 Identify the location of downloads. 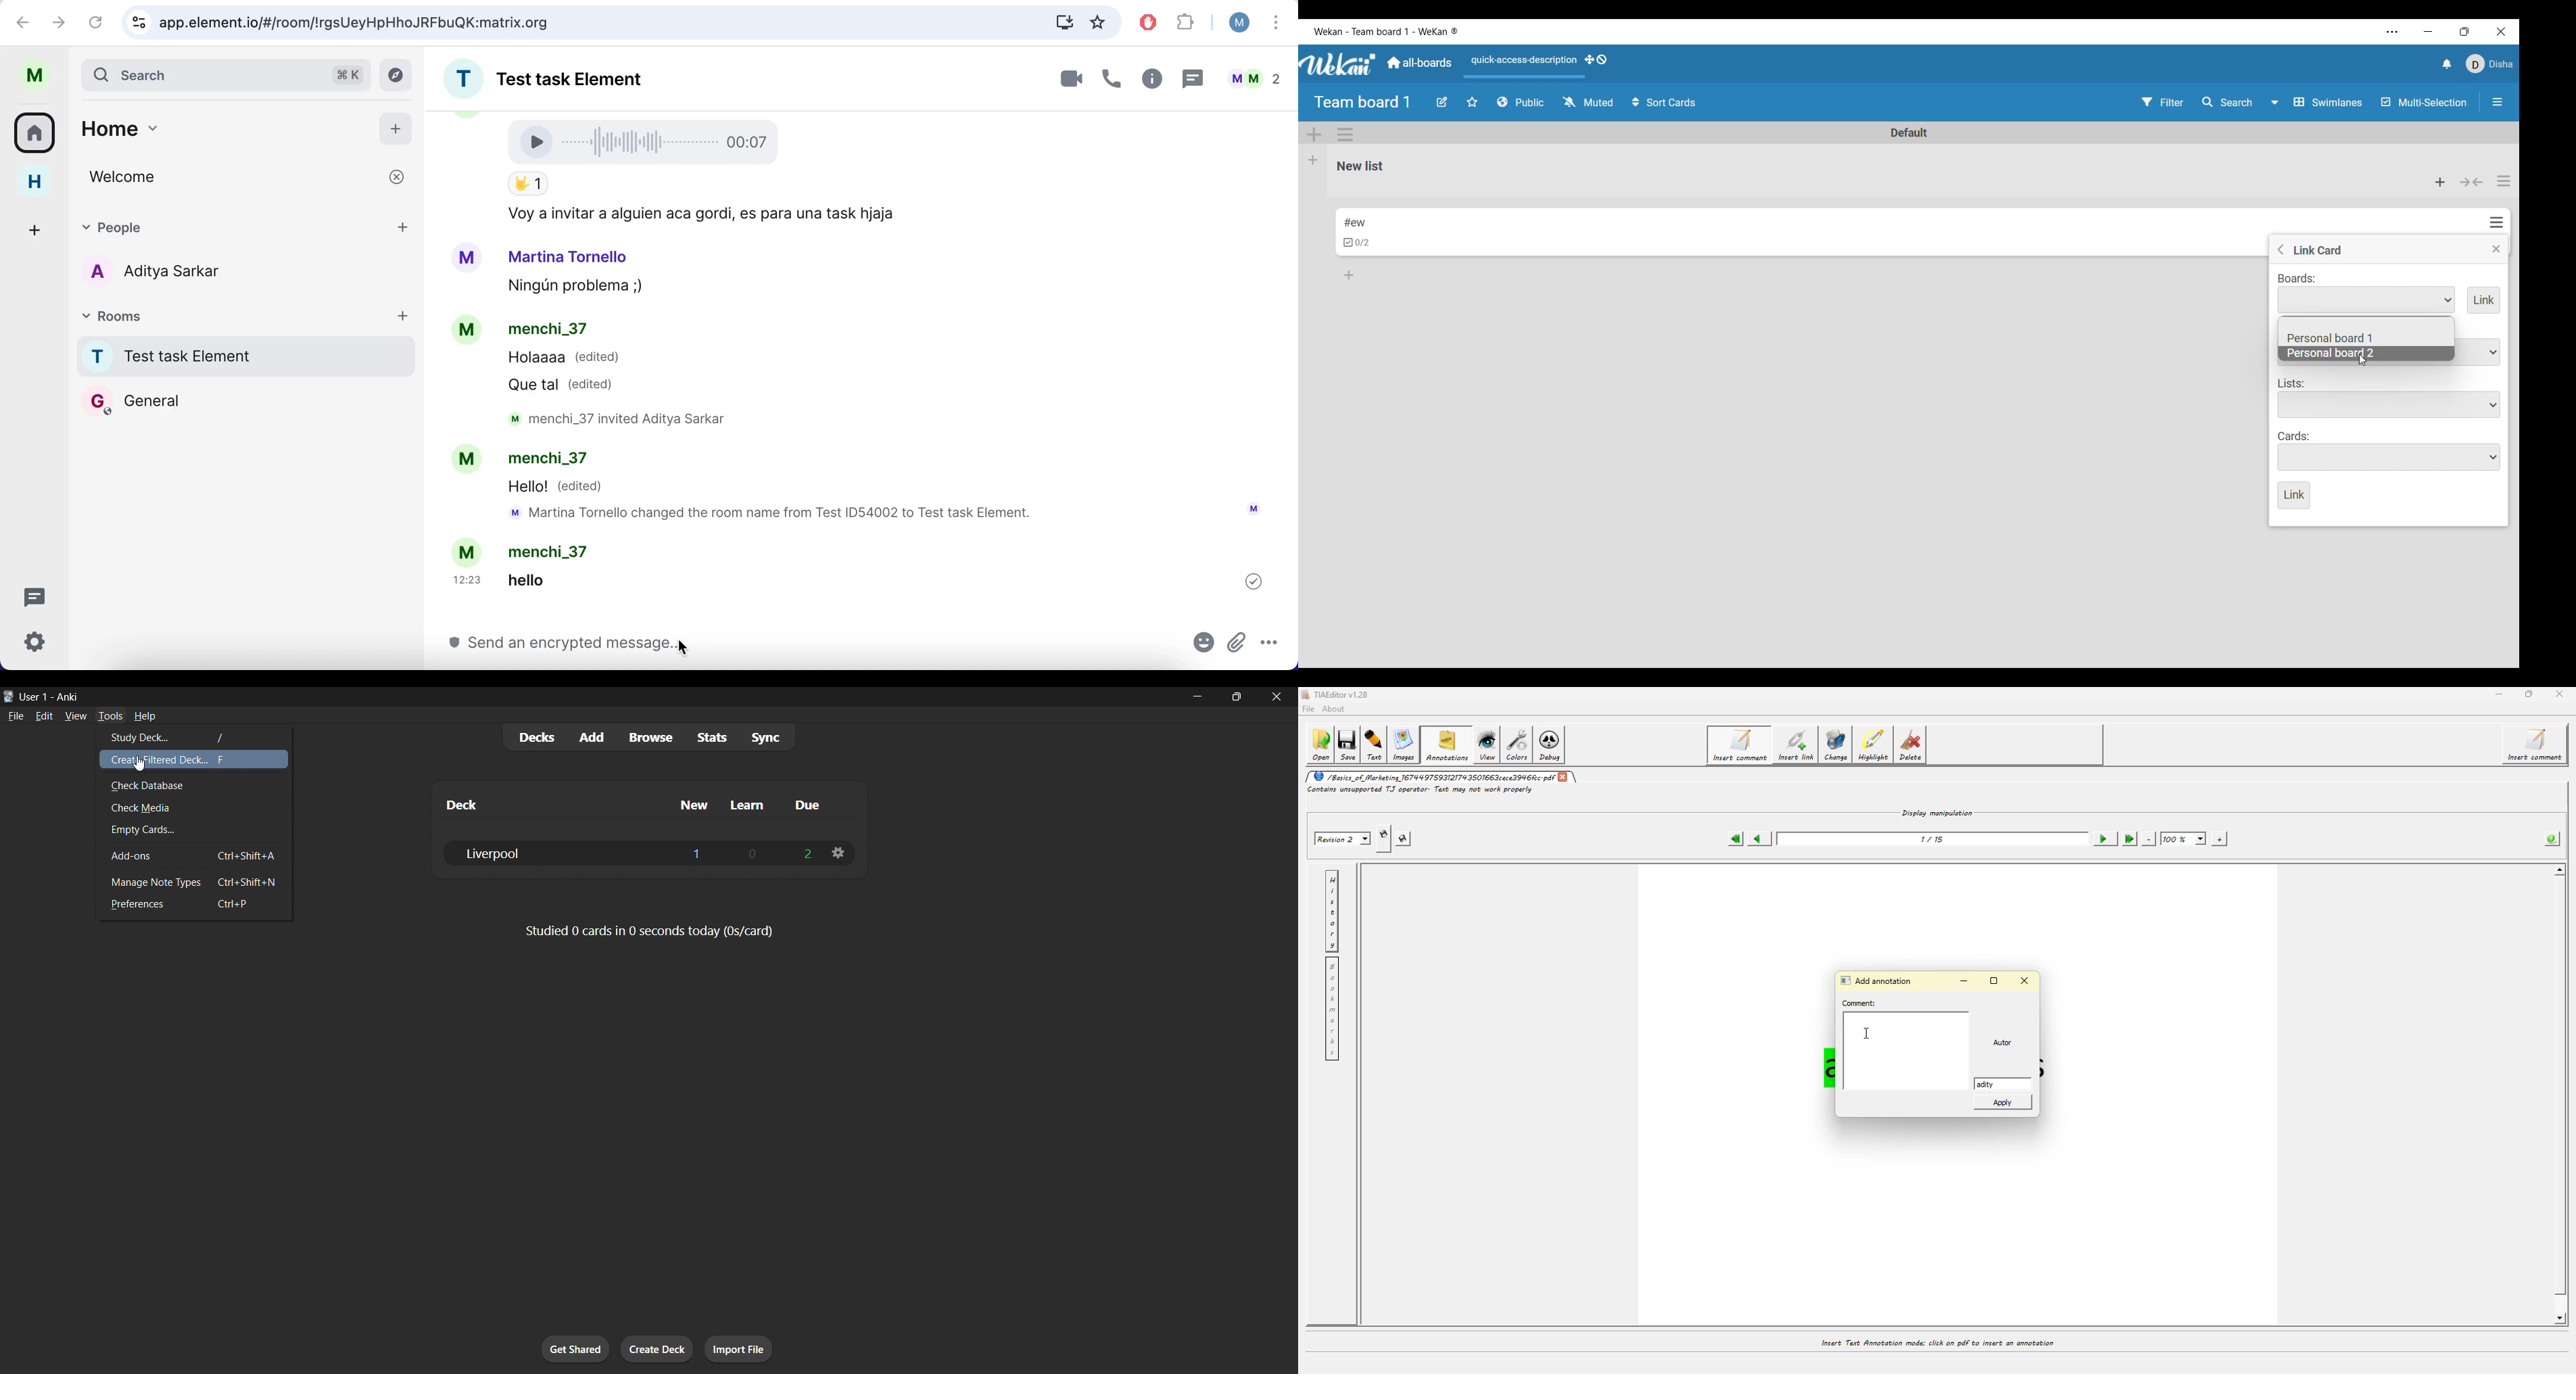
(1063, 22).